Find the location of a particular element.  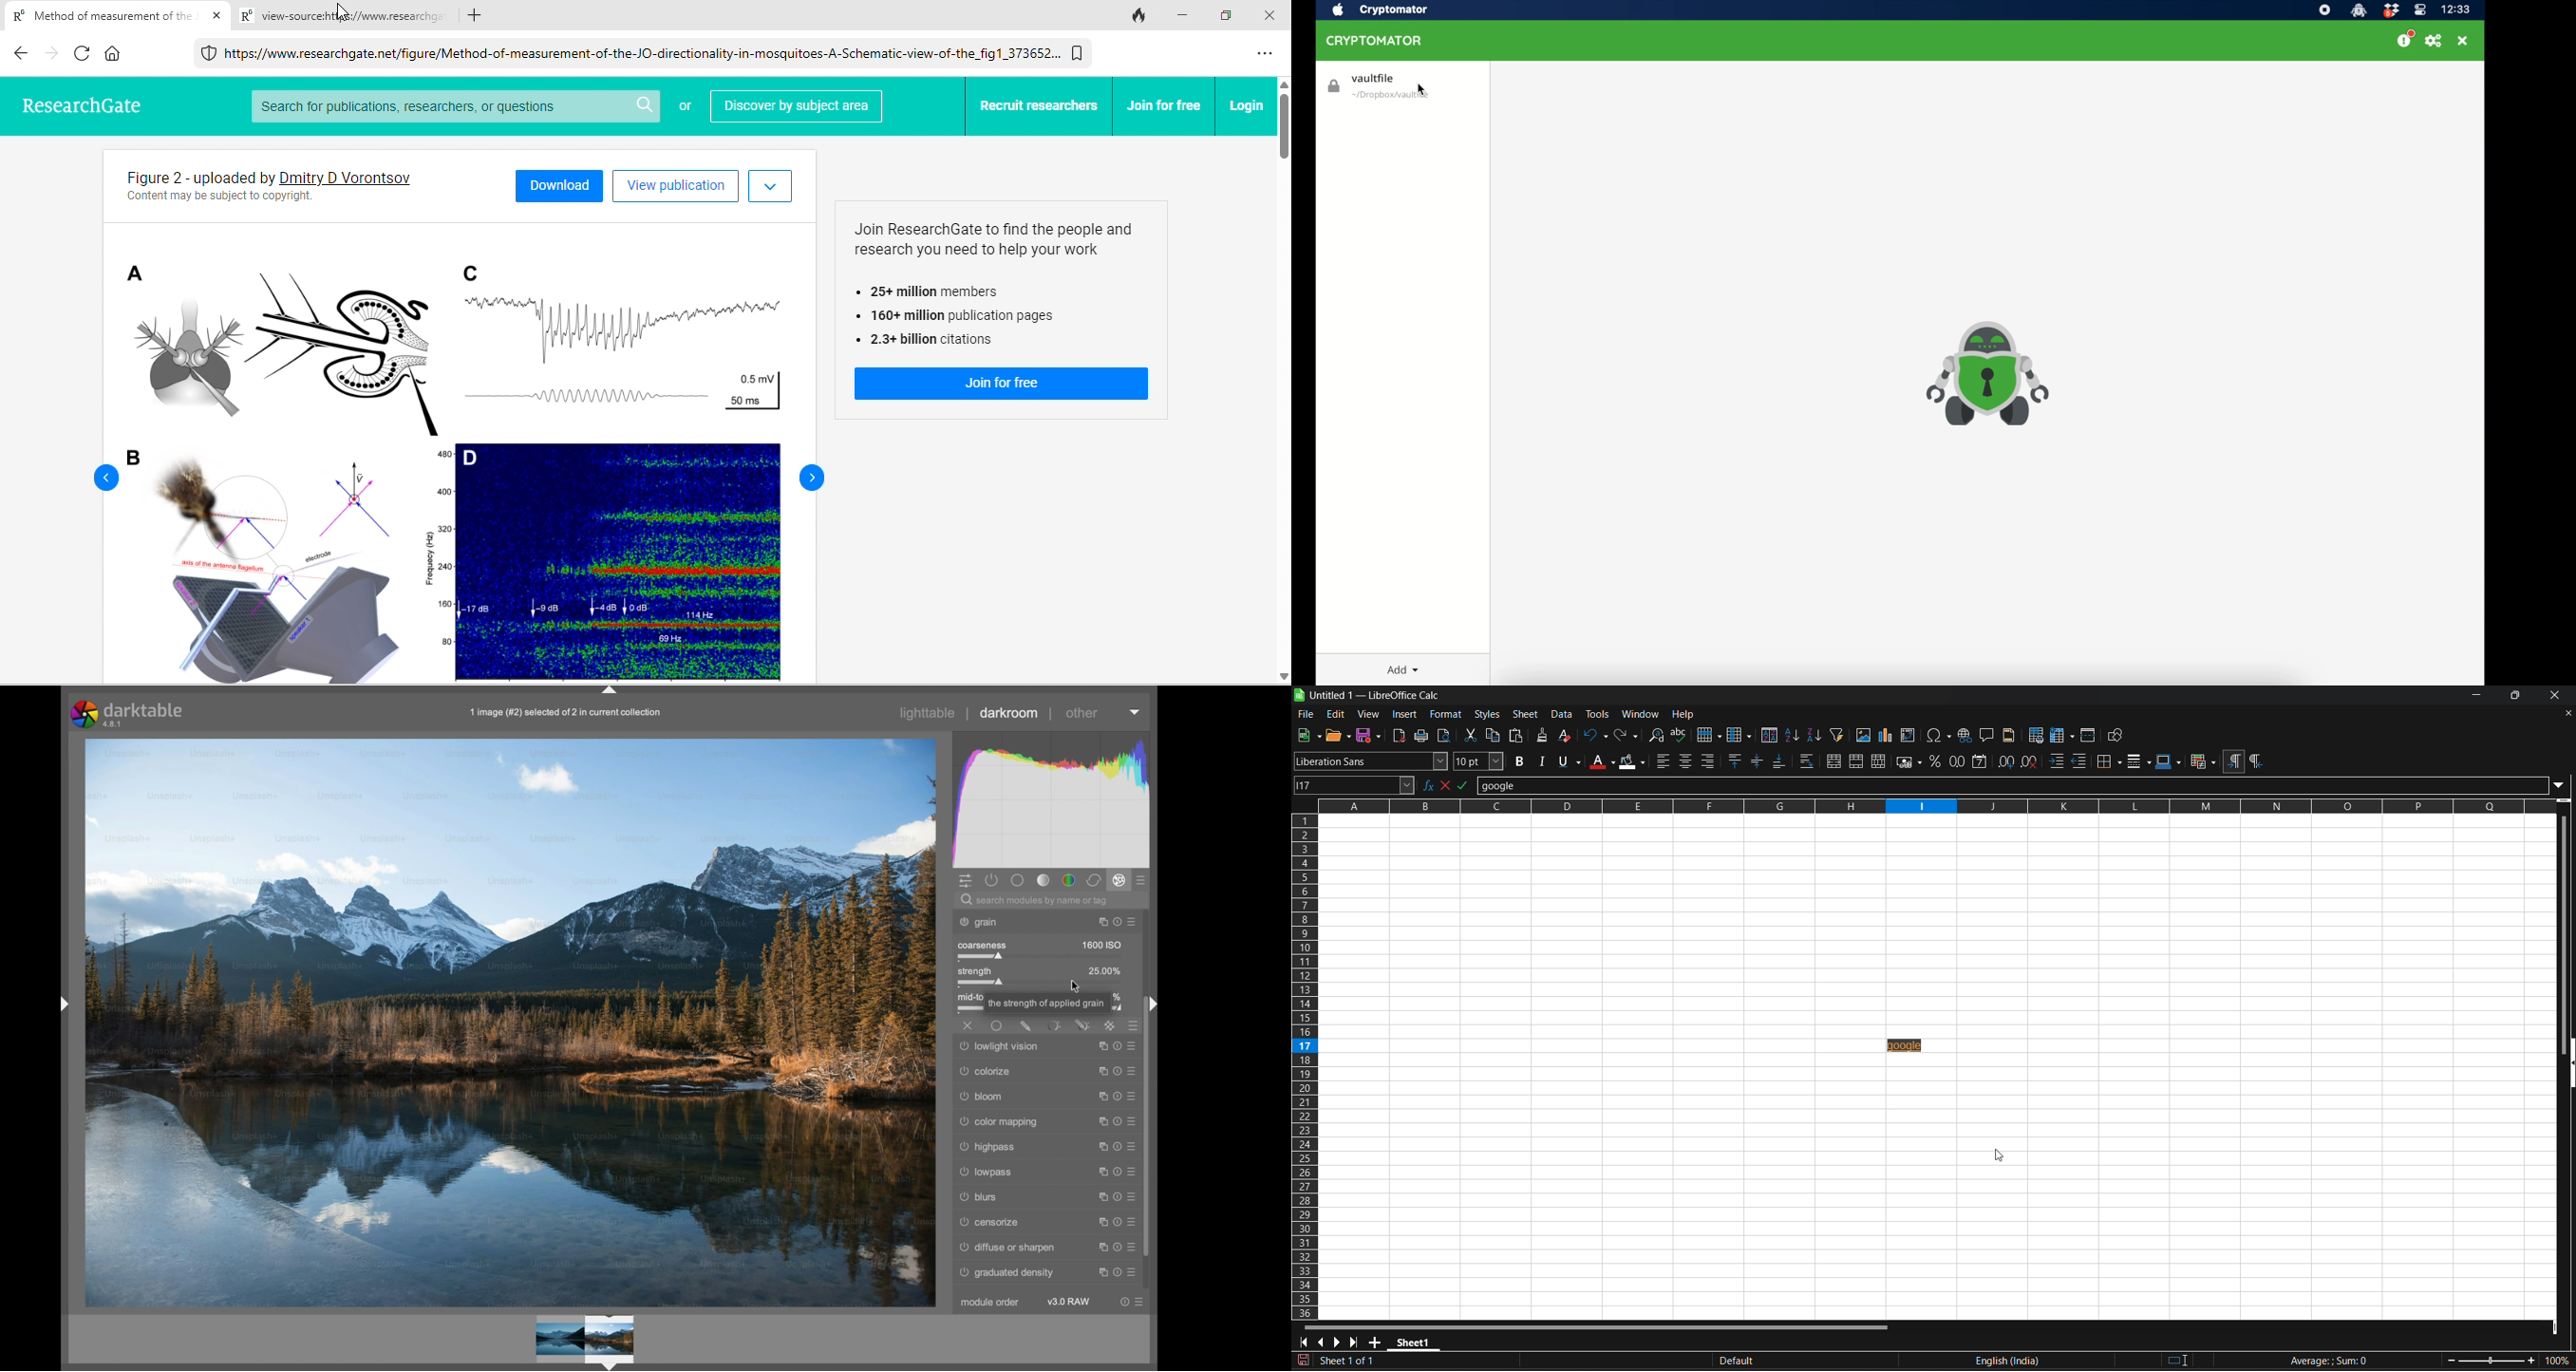

inserted hyperlink  is located at coordinates (1922, 1046).